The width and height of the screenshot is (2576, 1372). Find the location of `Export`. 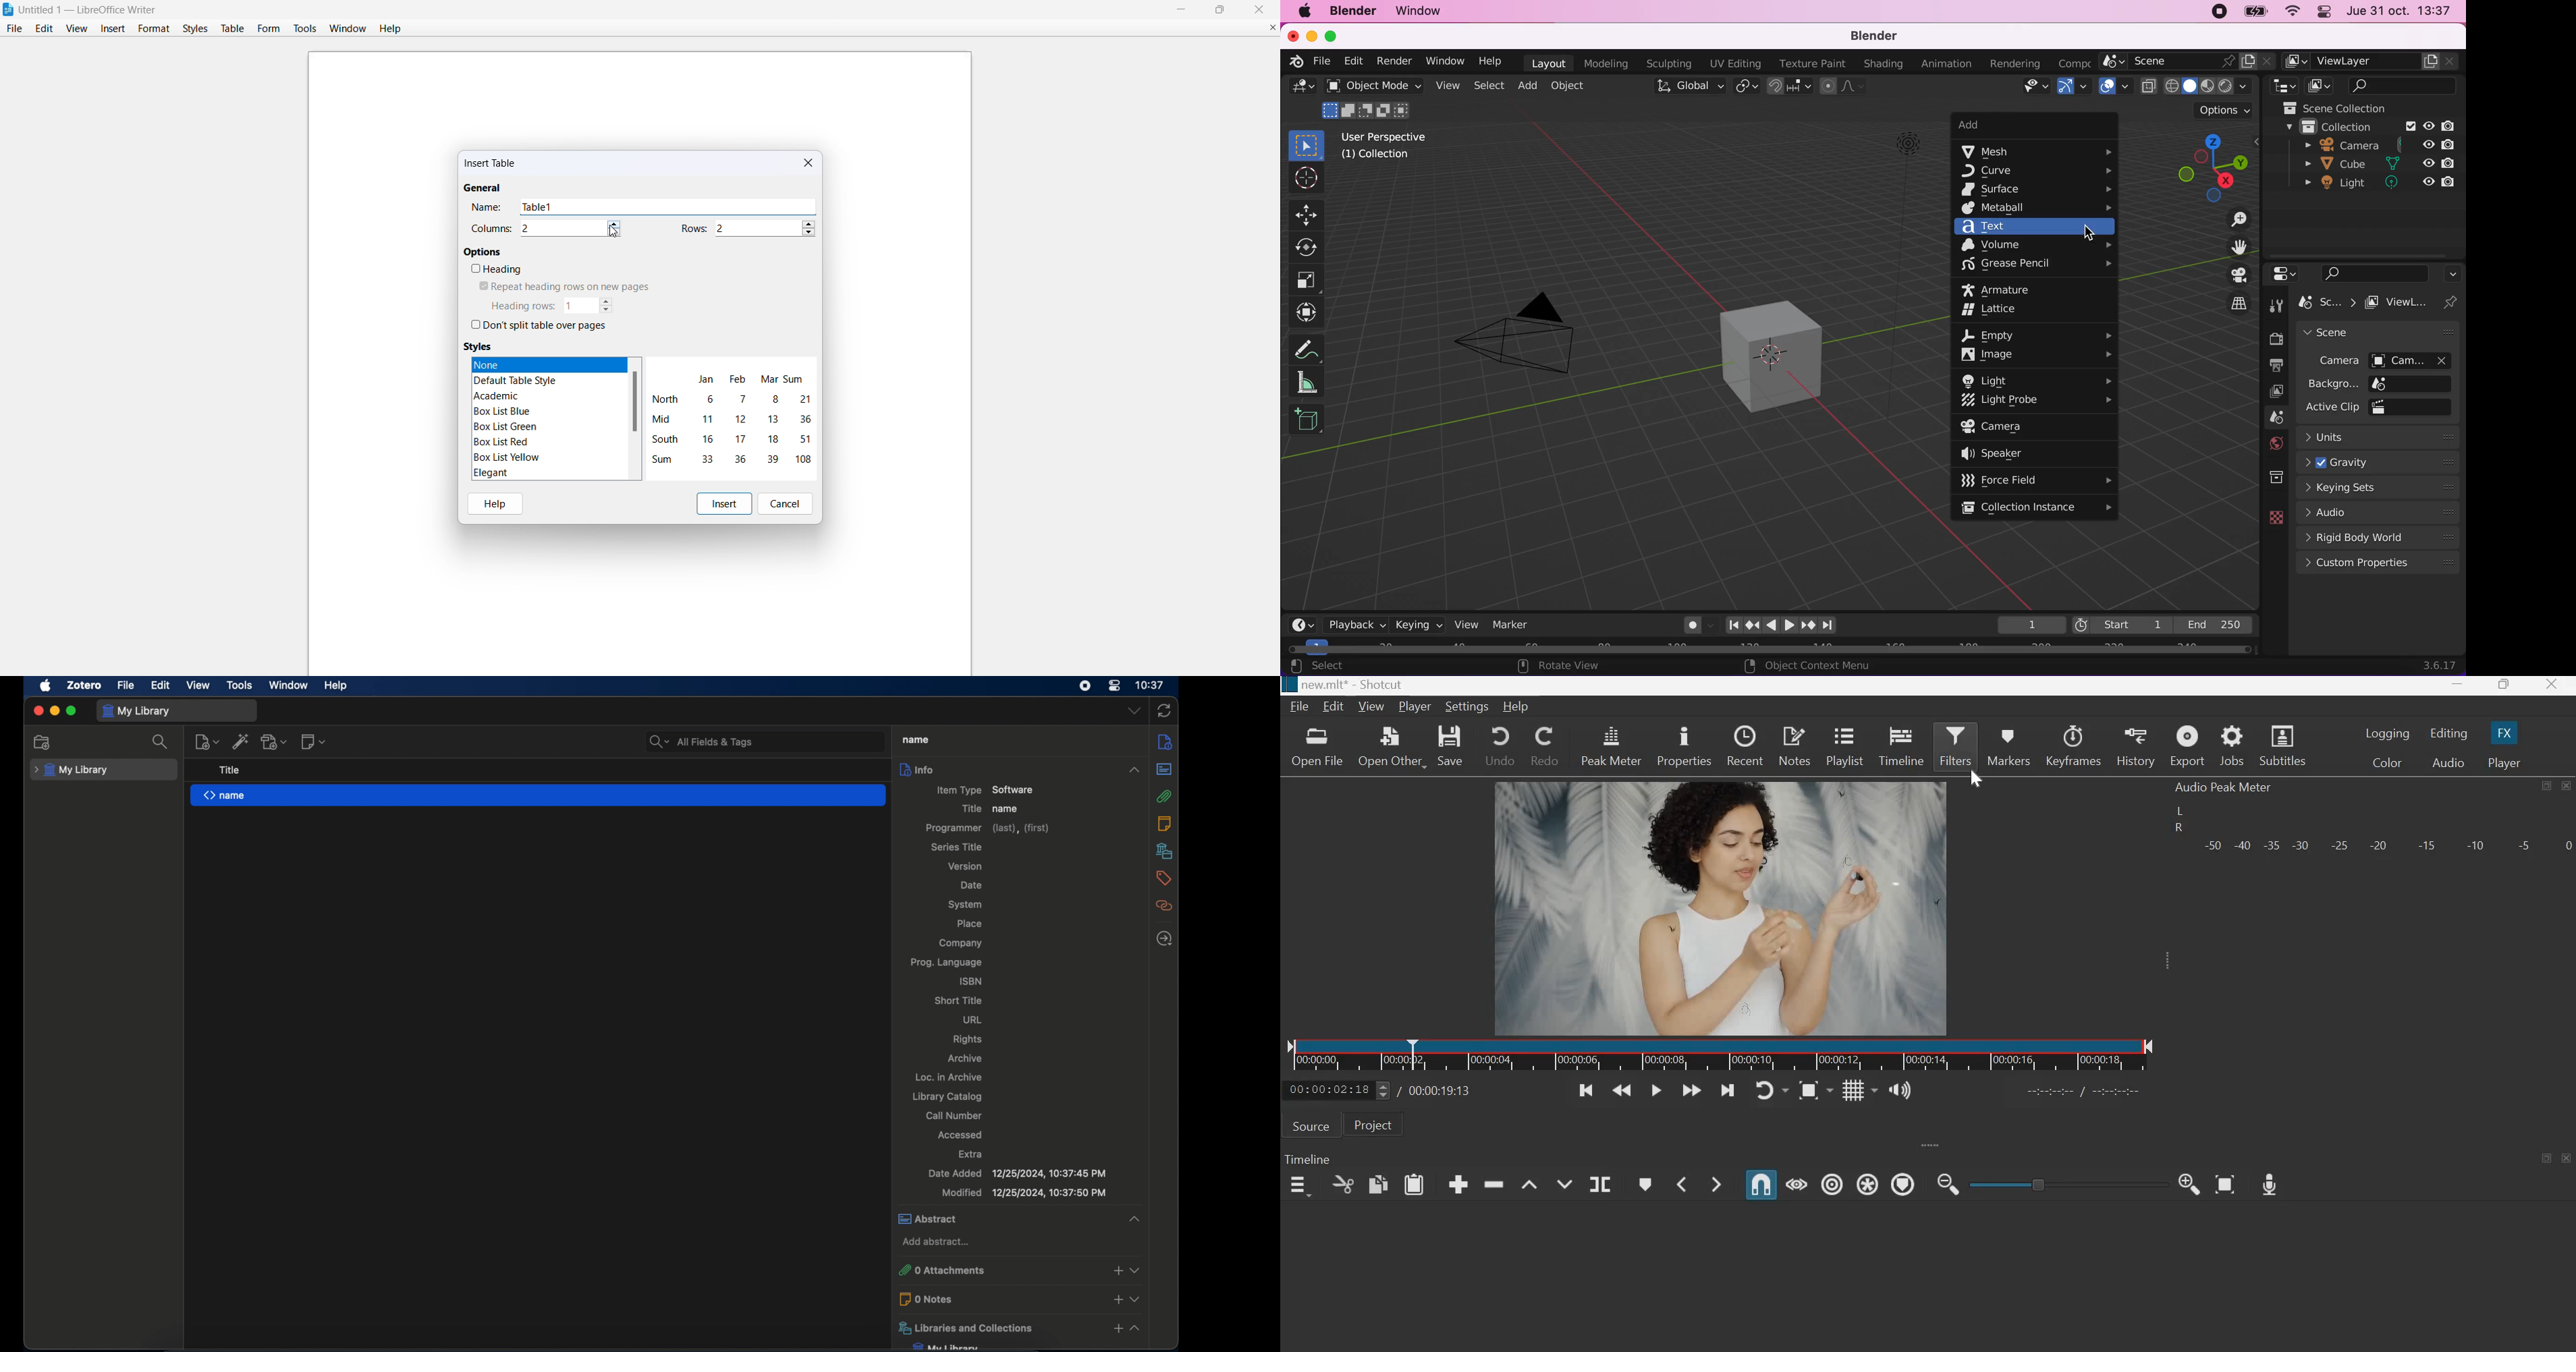

Export is located at coordinates (2187, 745).